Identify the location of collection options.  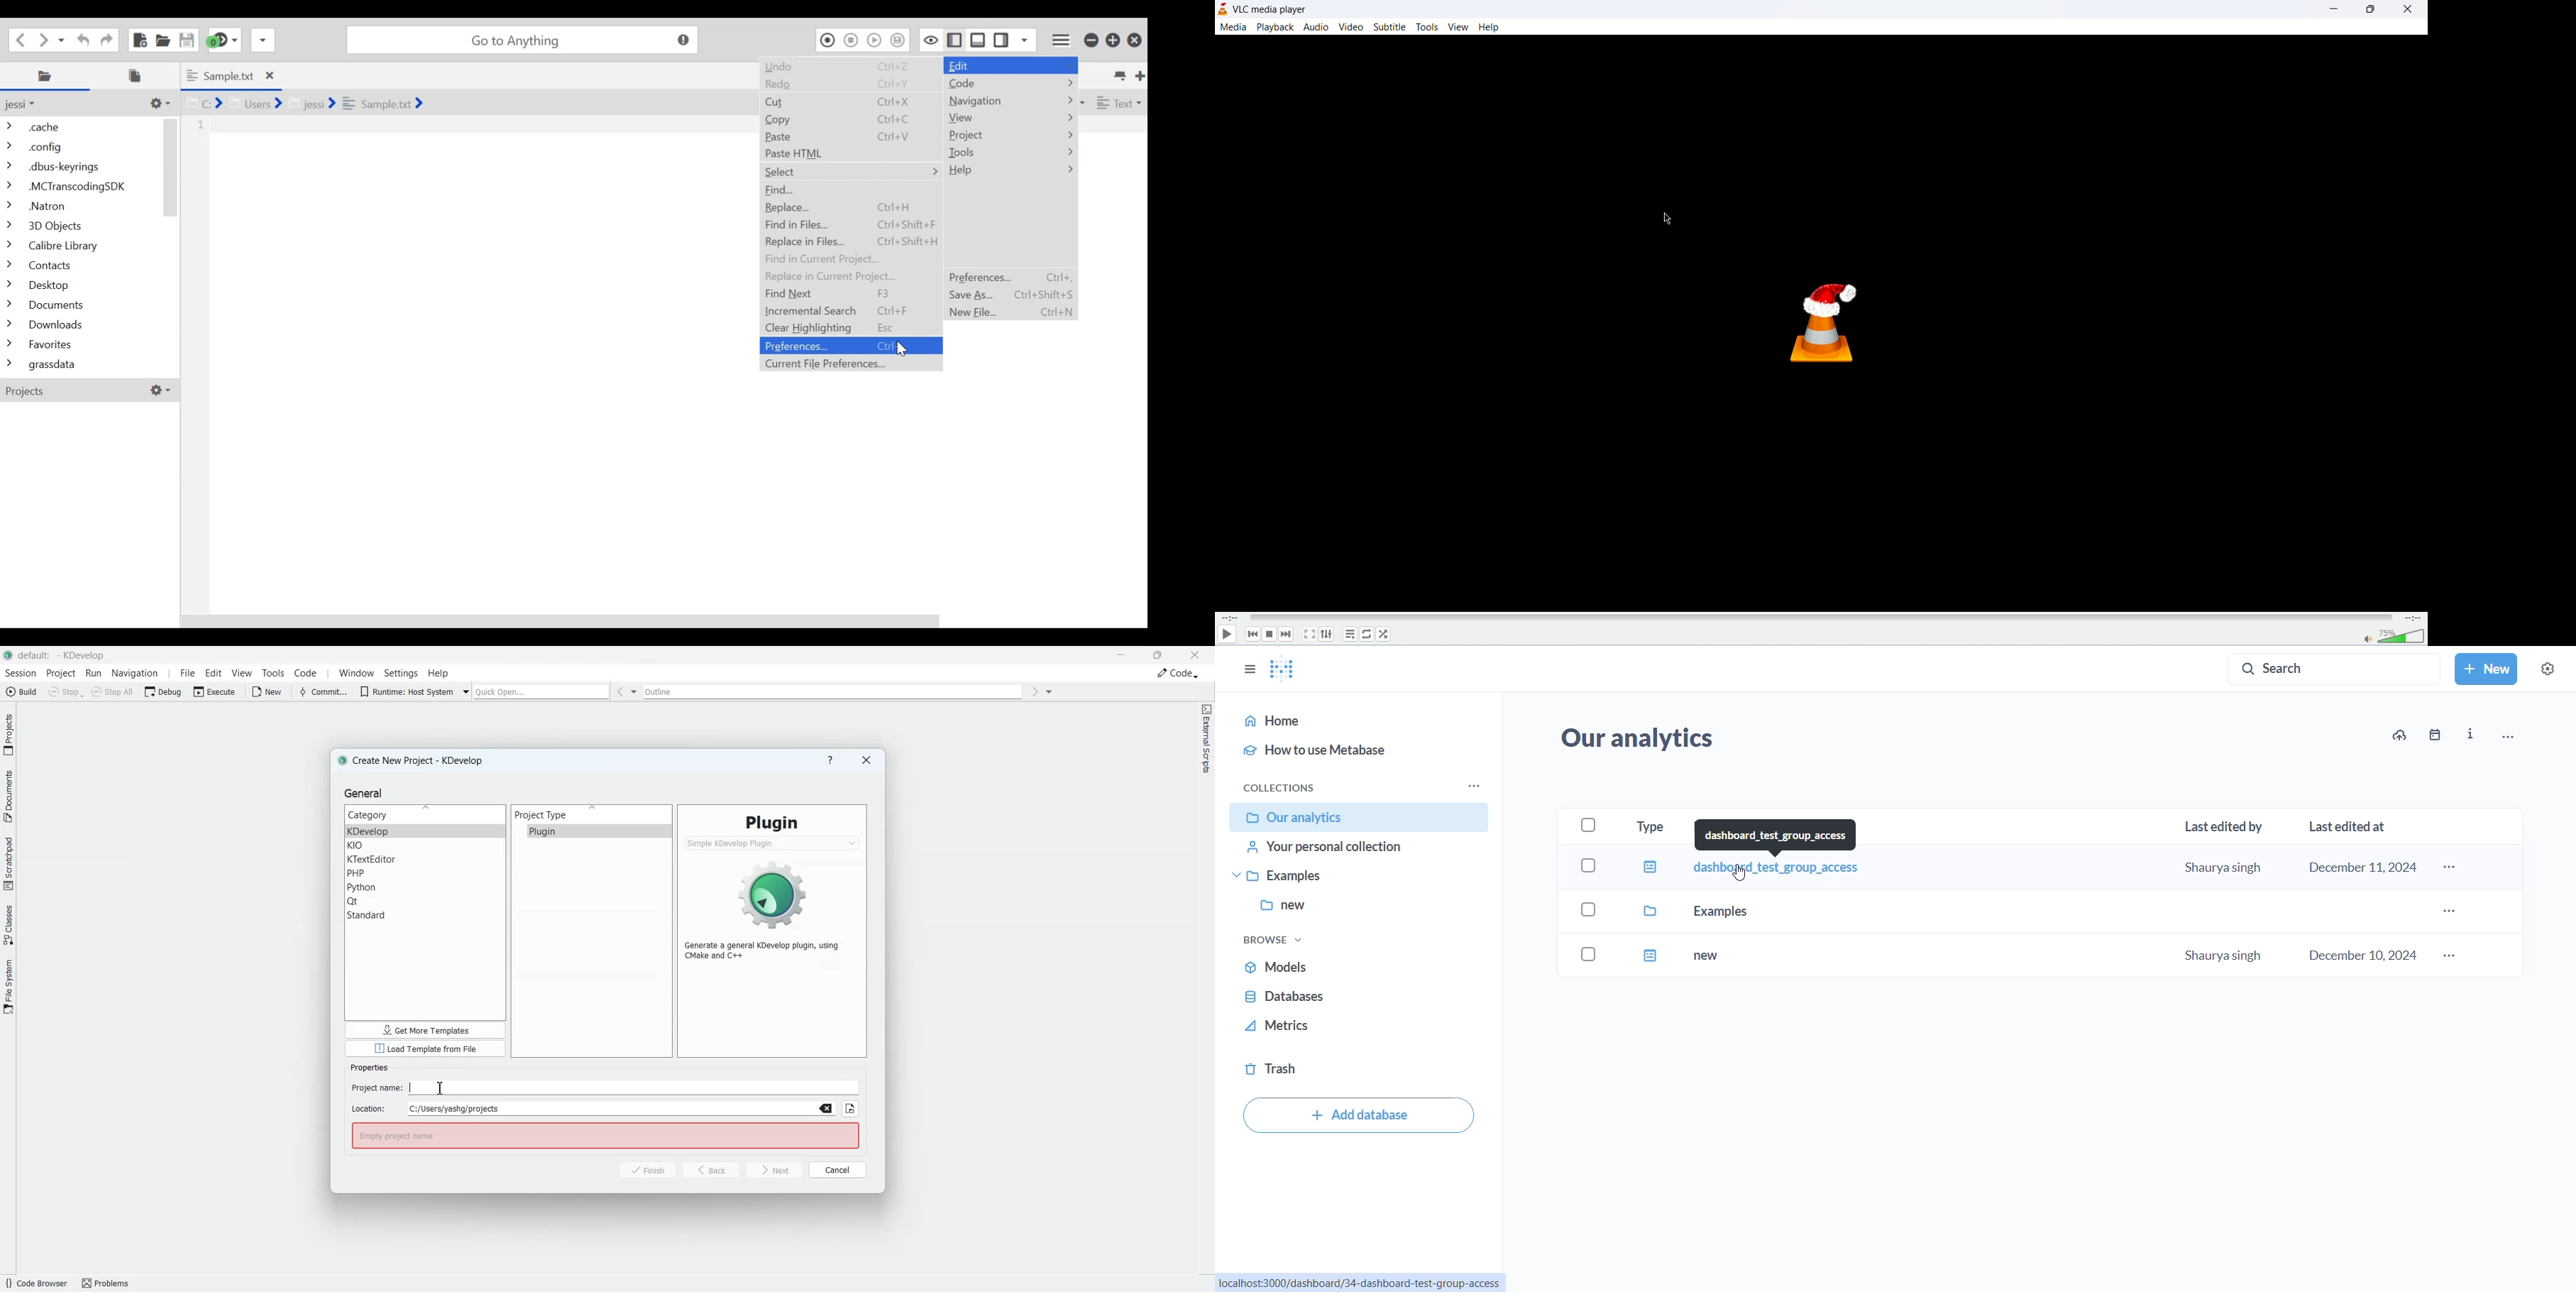
(1483, 787).